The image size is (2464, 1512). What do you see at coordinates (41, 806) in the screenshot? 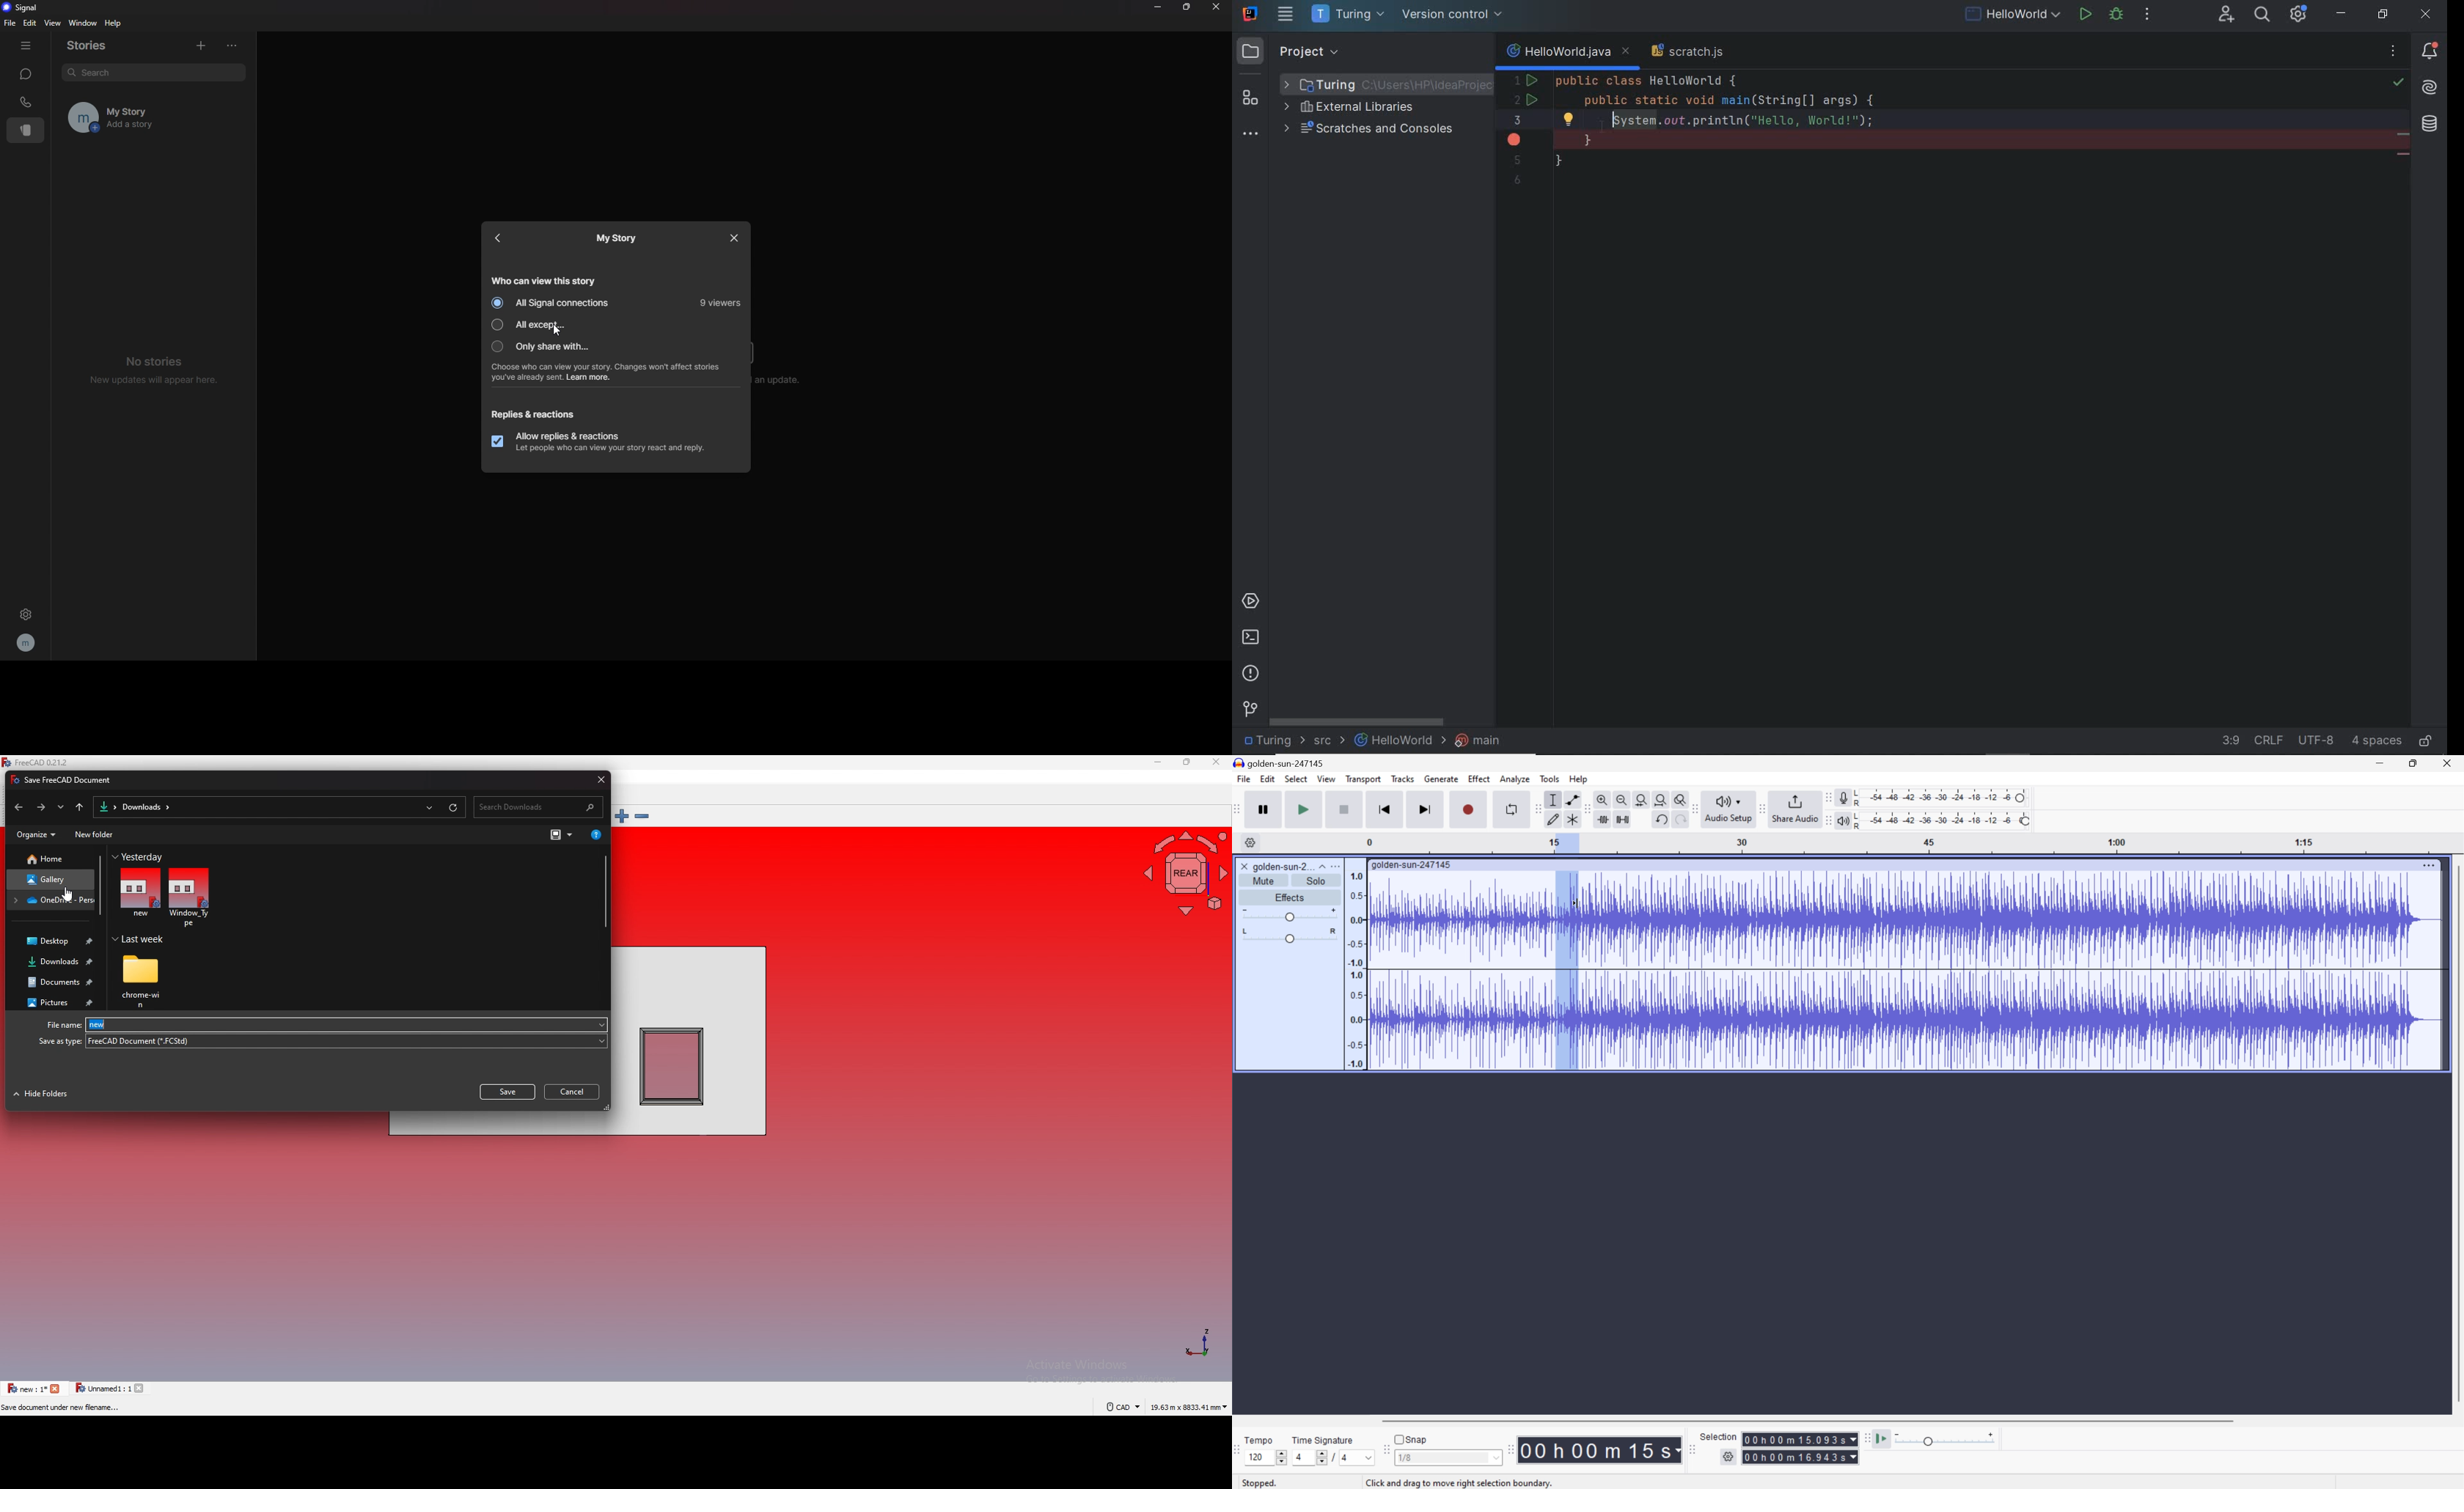
I see `forward` at bounding box center [41, 806].